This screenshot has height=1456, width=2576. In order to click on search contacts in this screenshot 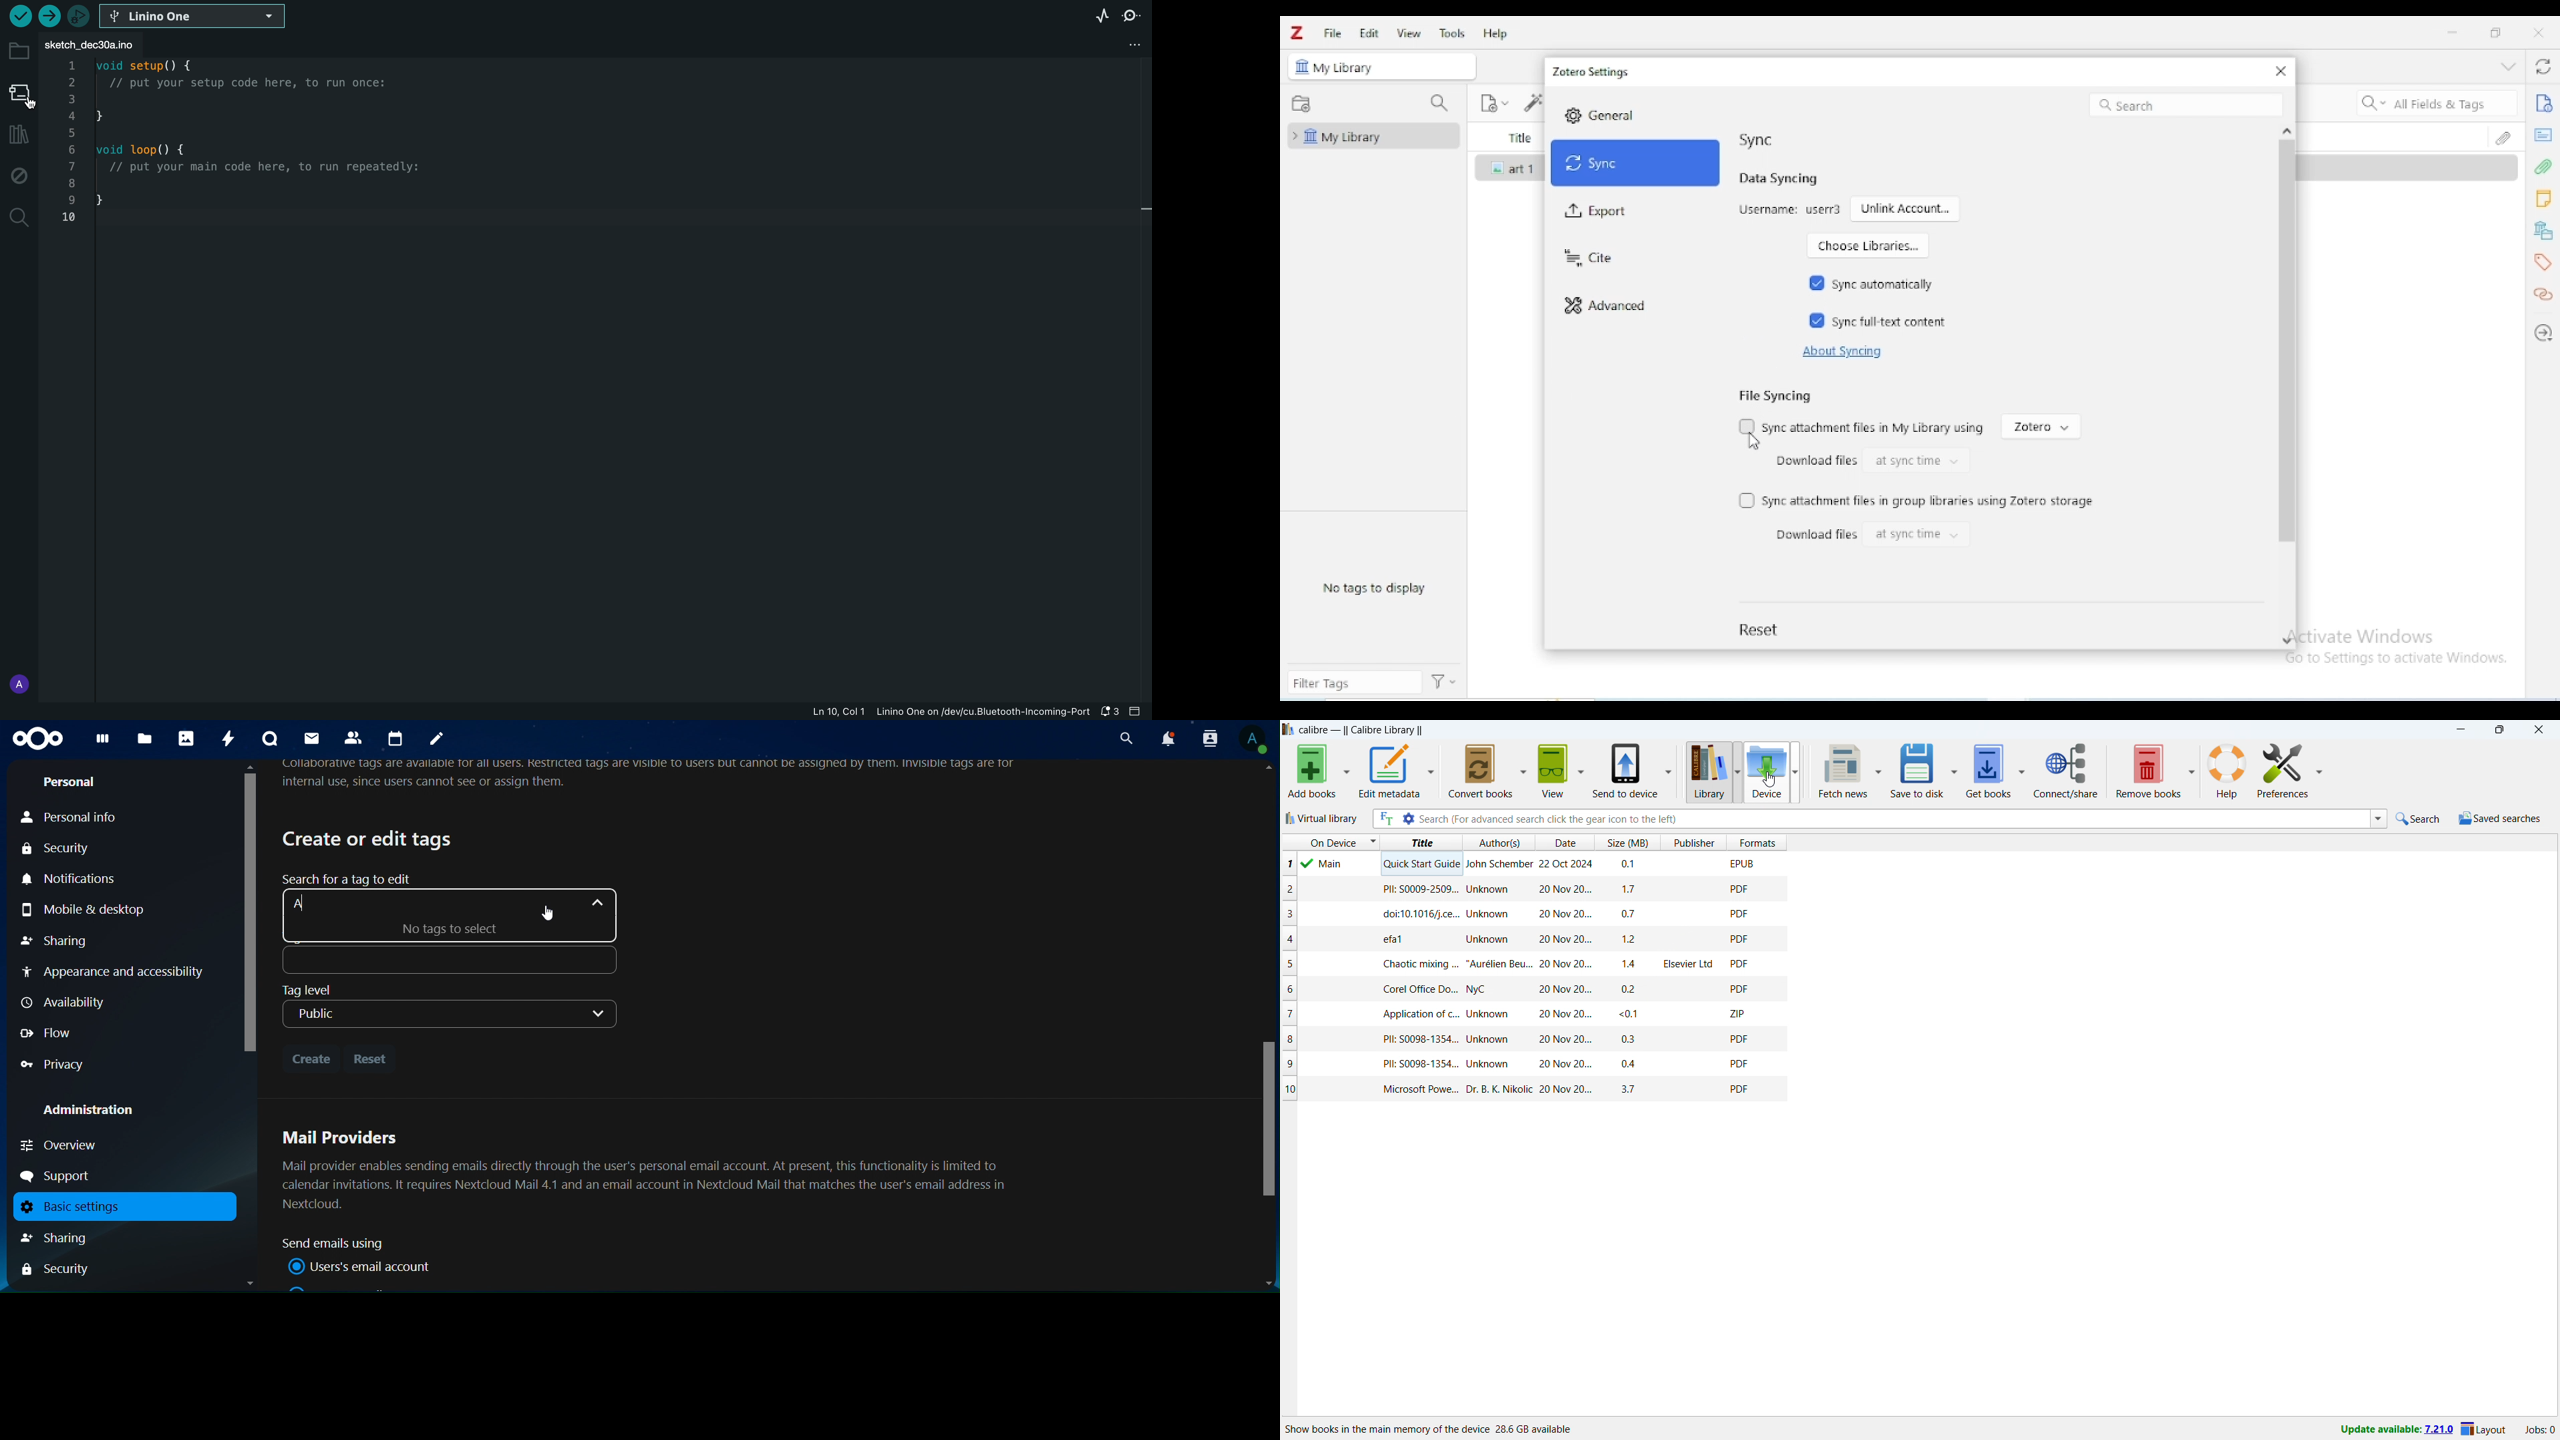, I will do `click(1205, 738)`.